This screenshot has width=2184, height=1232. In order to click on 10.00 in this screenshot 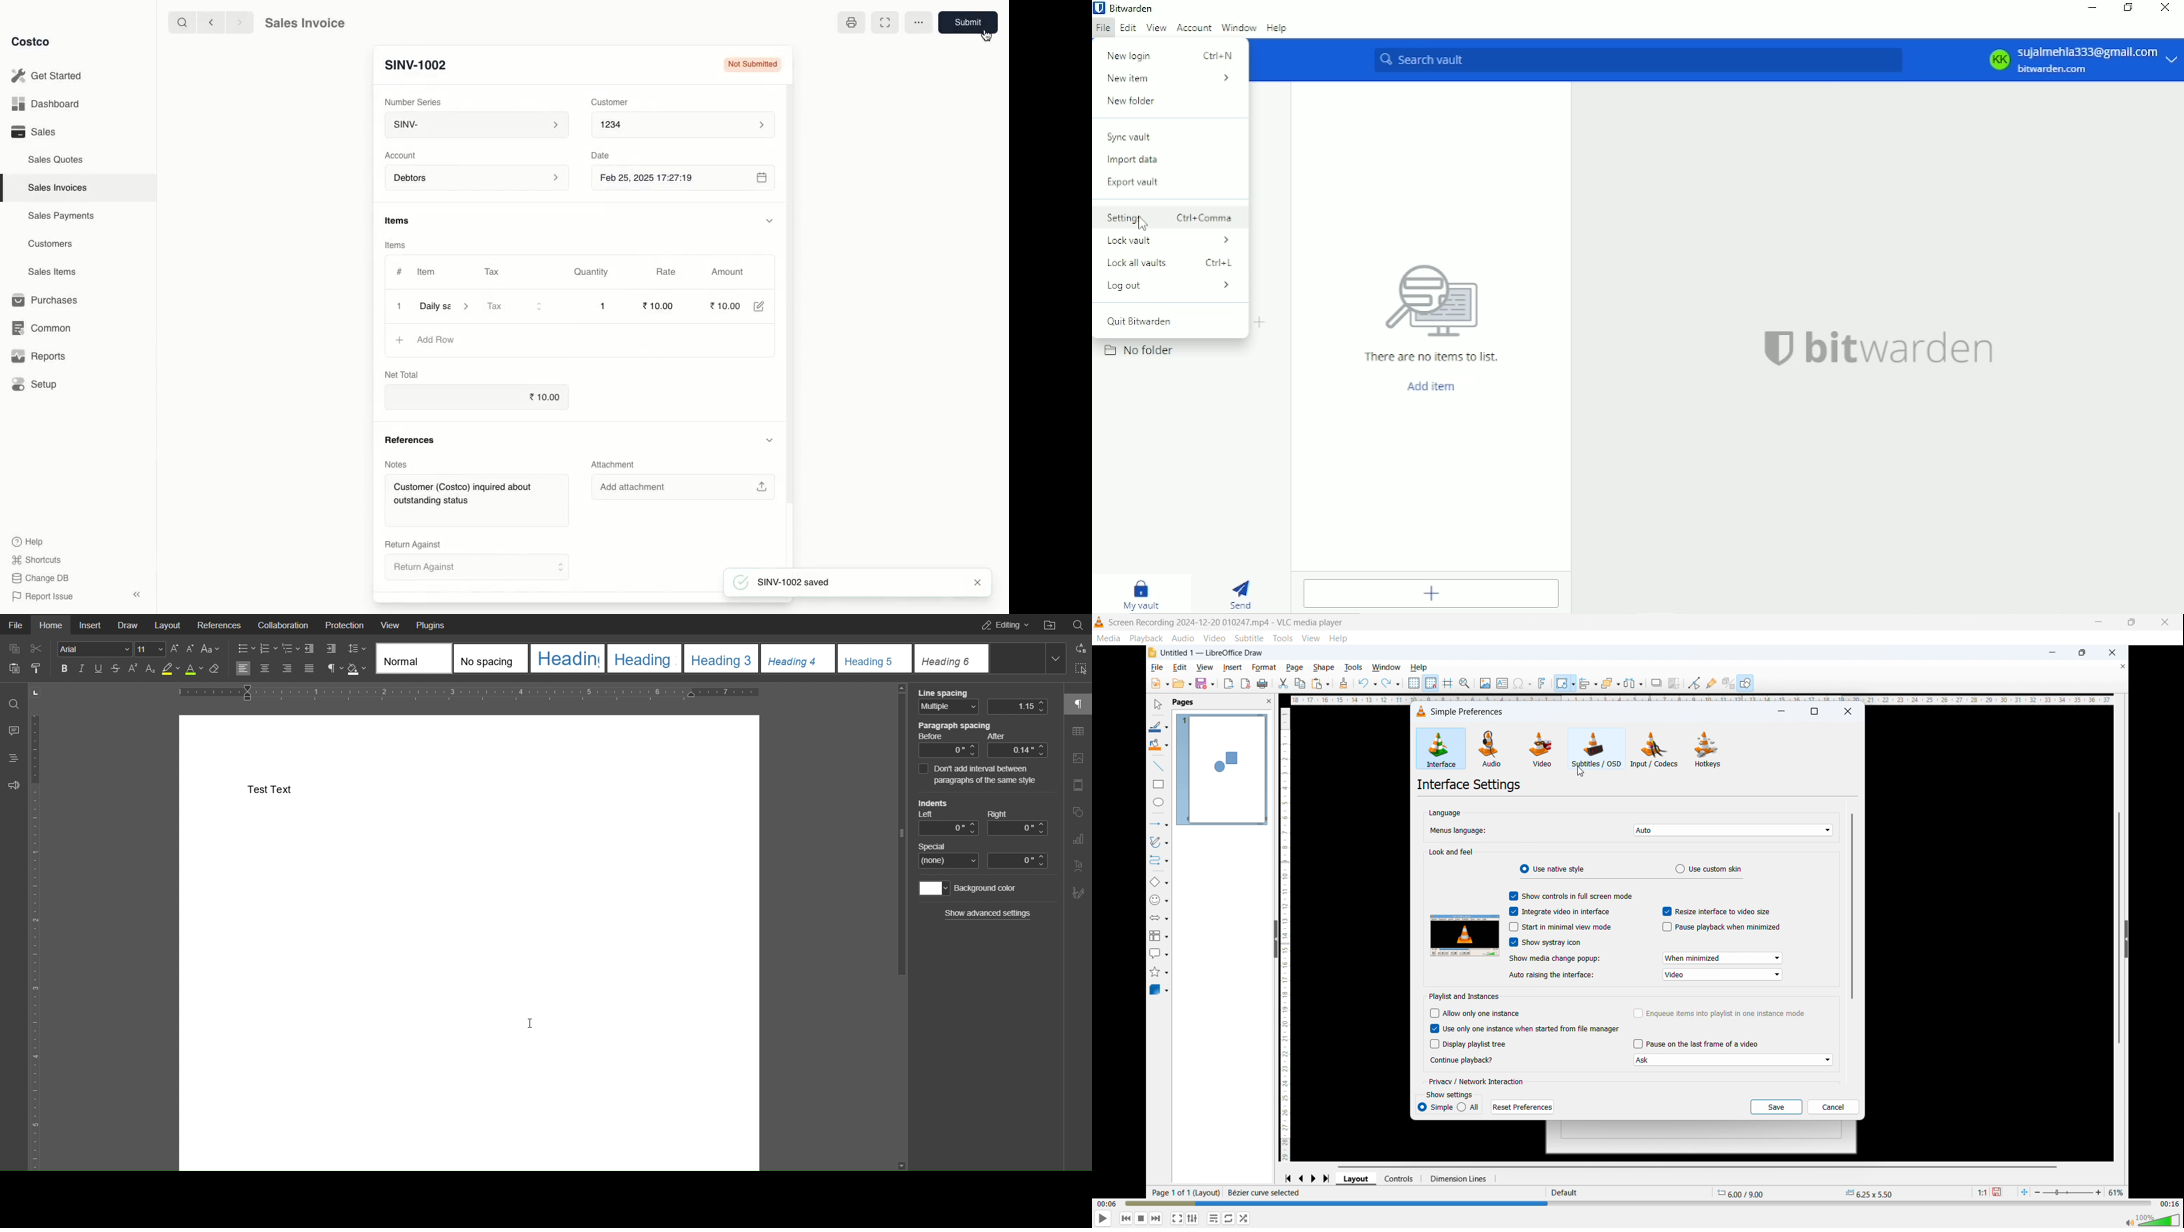, I will do `click(540, 398)`.